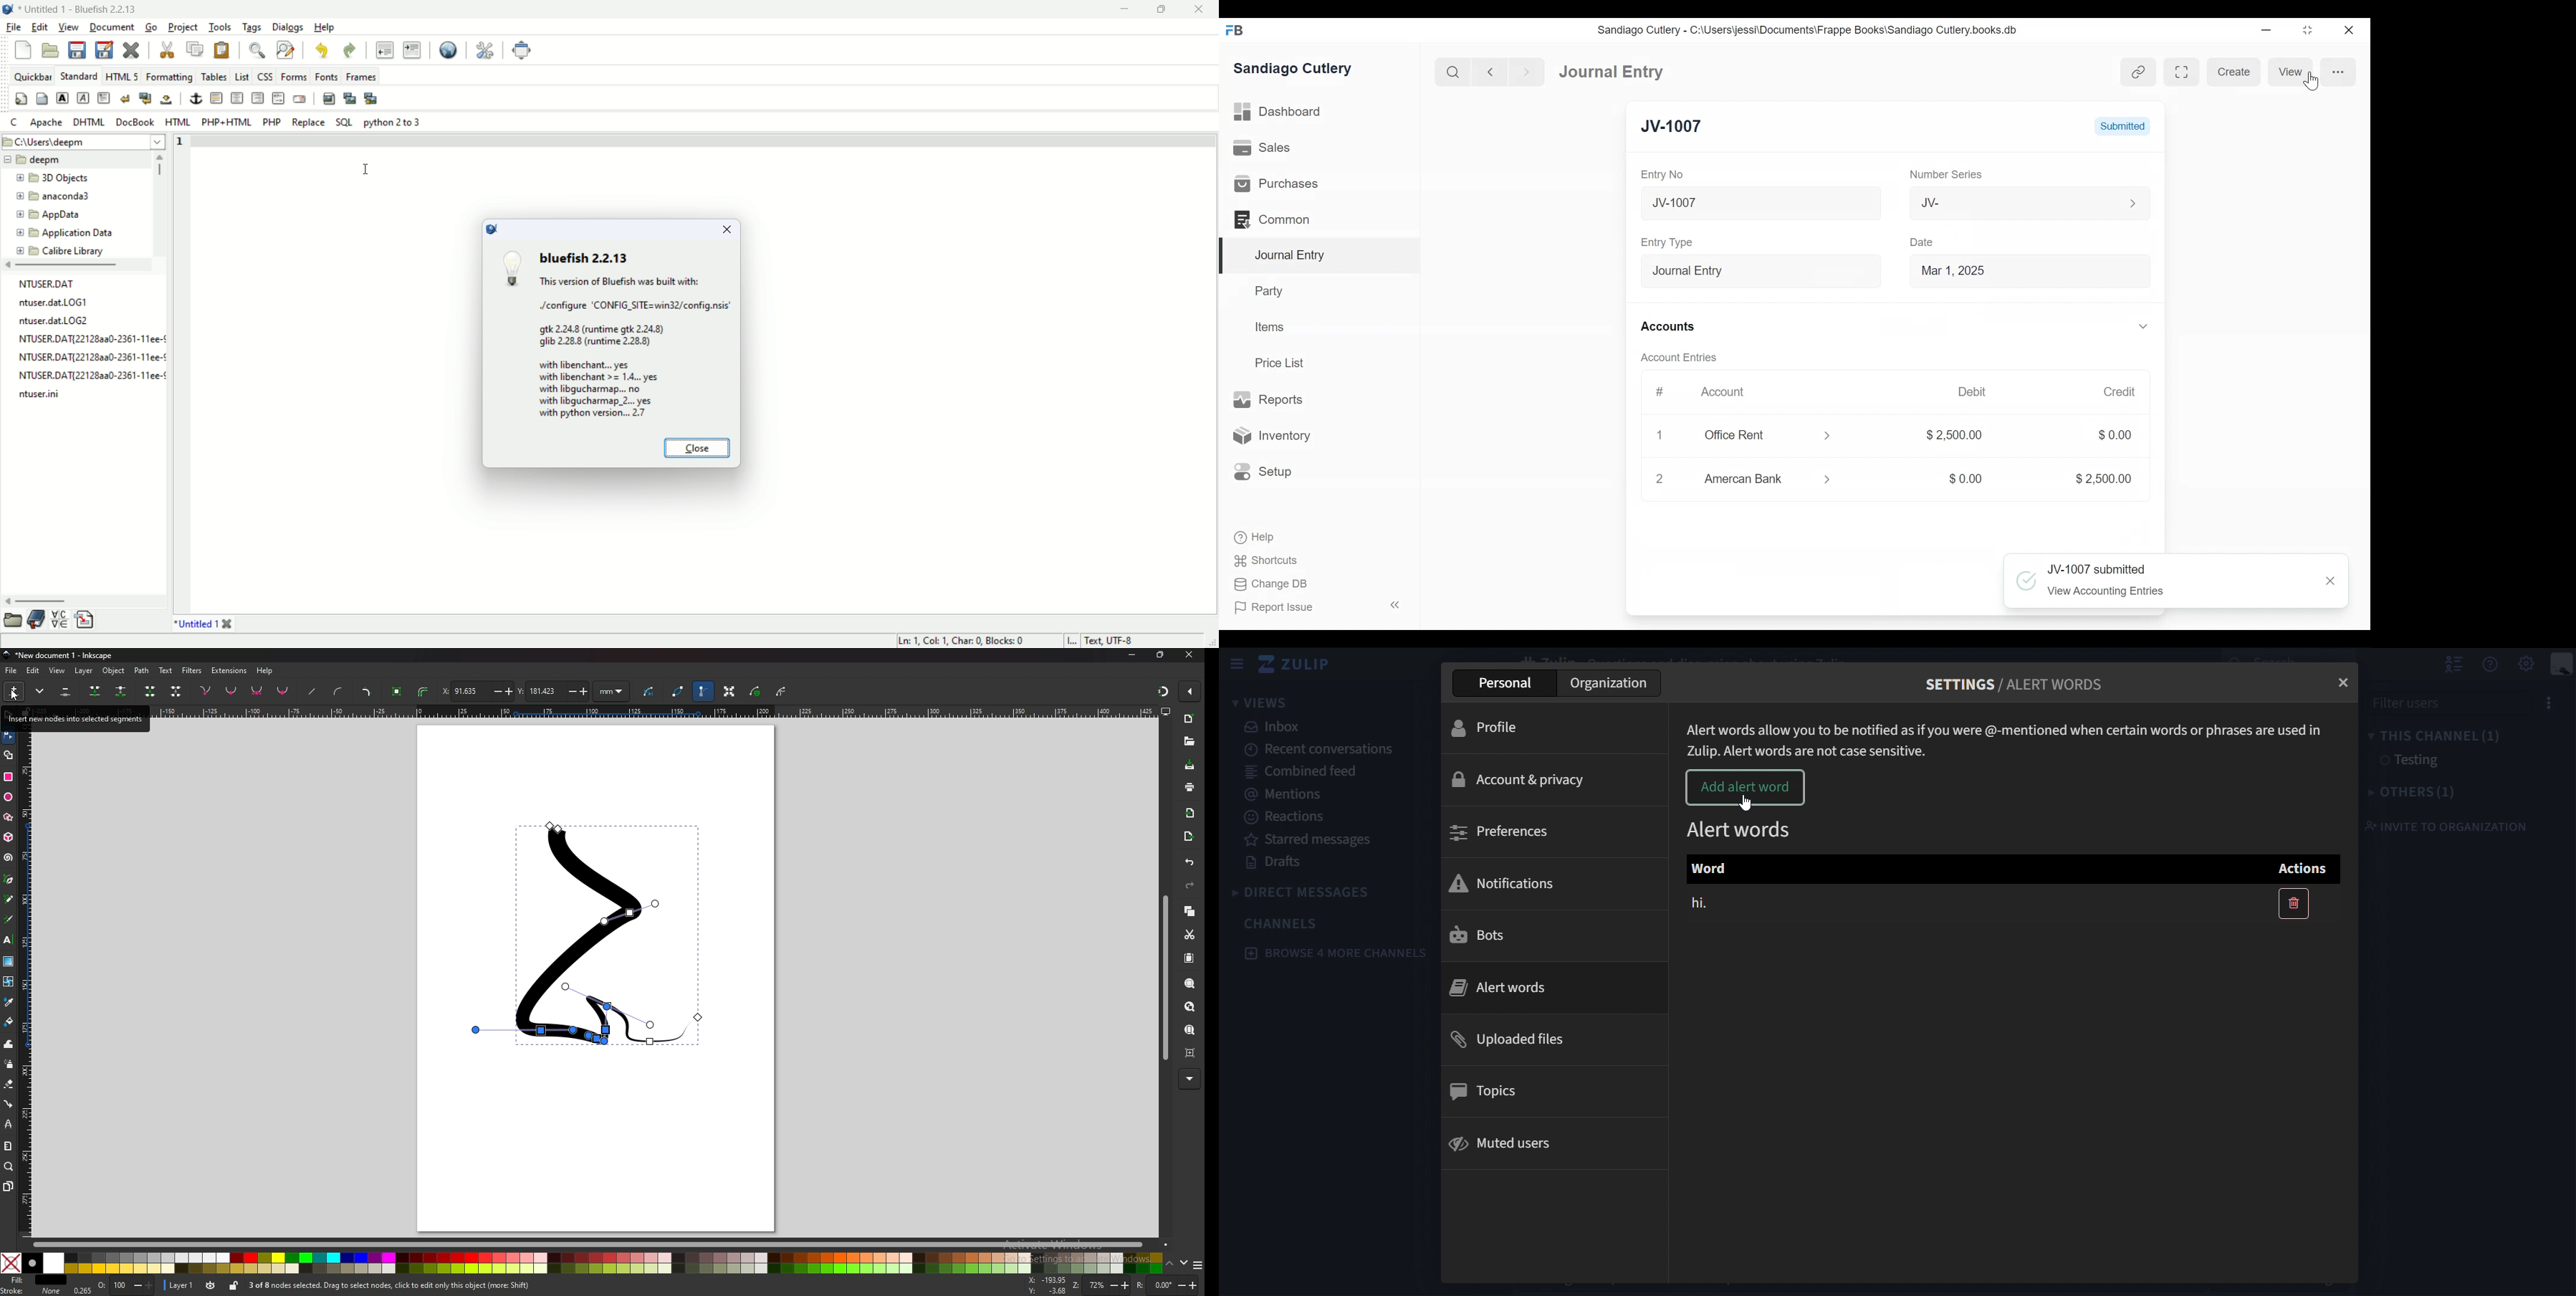 Image resolution: width=2576 pixels, height=1316 pixels. I want to click on Help, so click(1249, 538).